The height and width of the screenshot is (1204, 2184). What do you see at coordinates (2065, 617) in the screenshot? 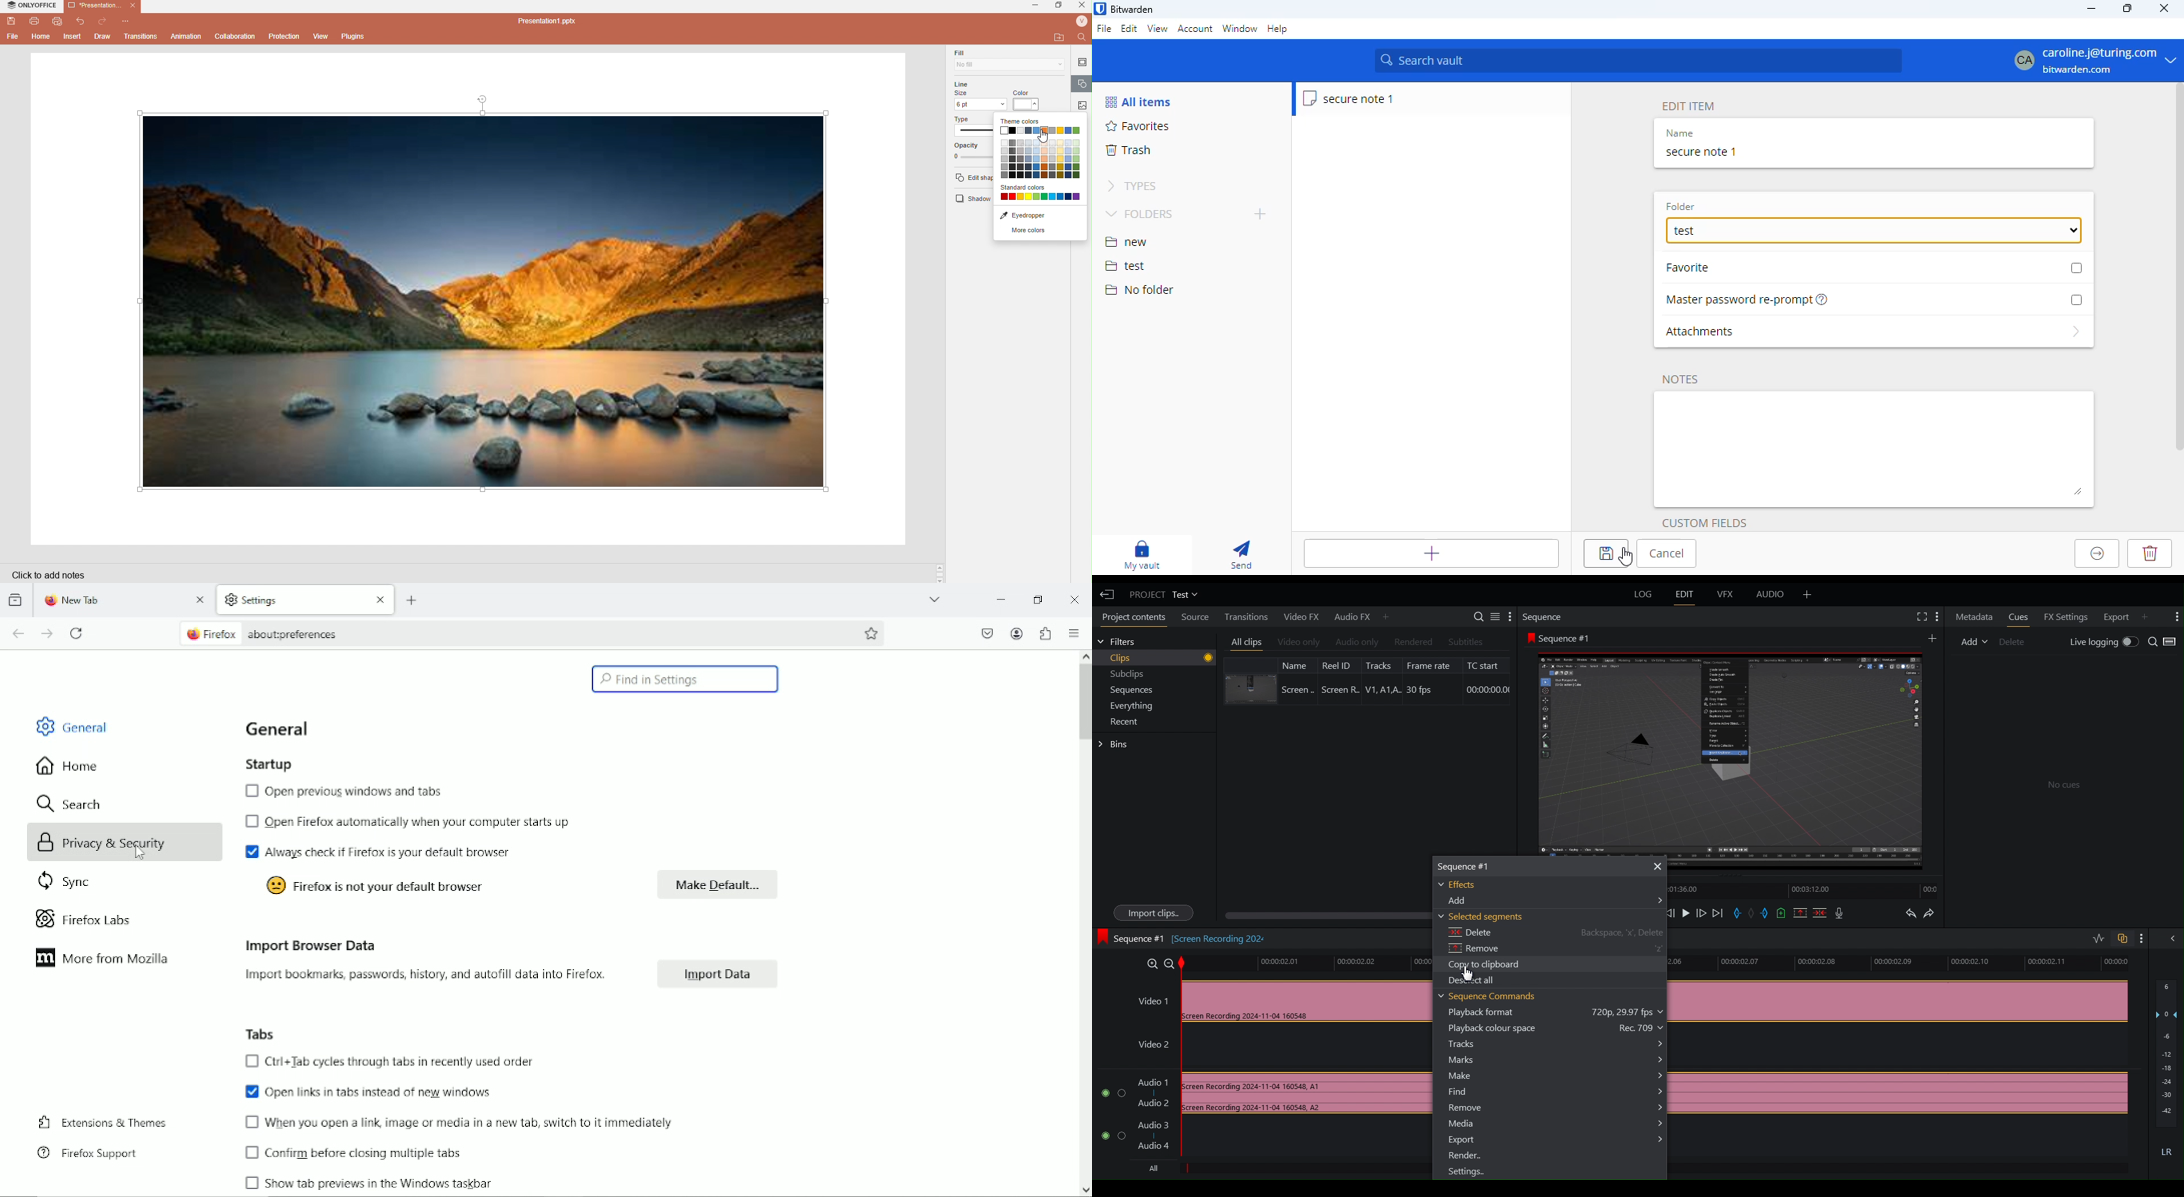
I see `FX Settings` at bounding box center [2065, 617].